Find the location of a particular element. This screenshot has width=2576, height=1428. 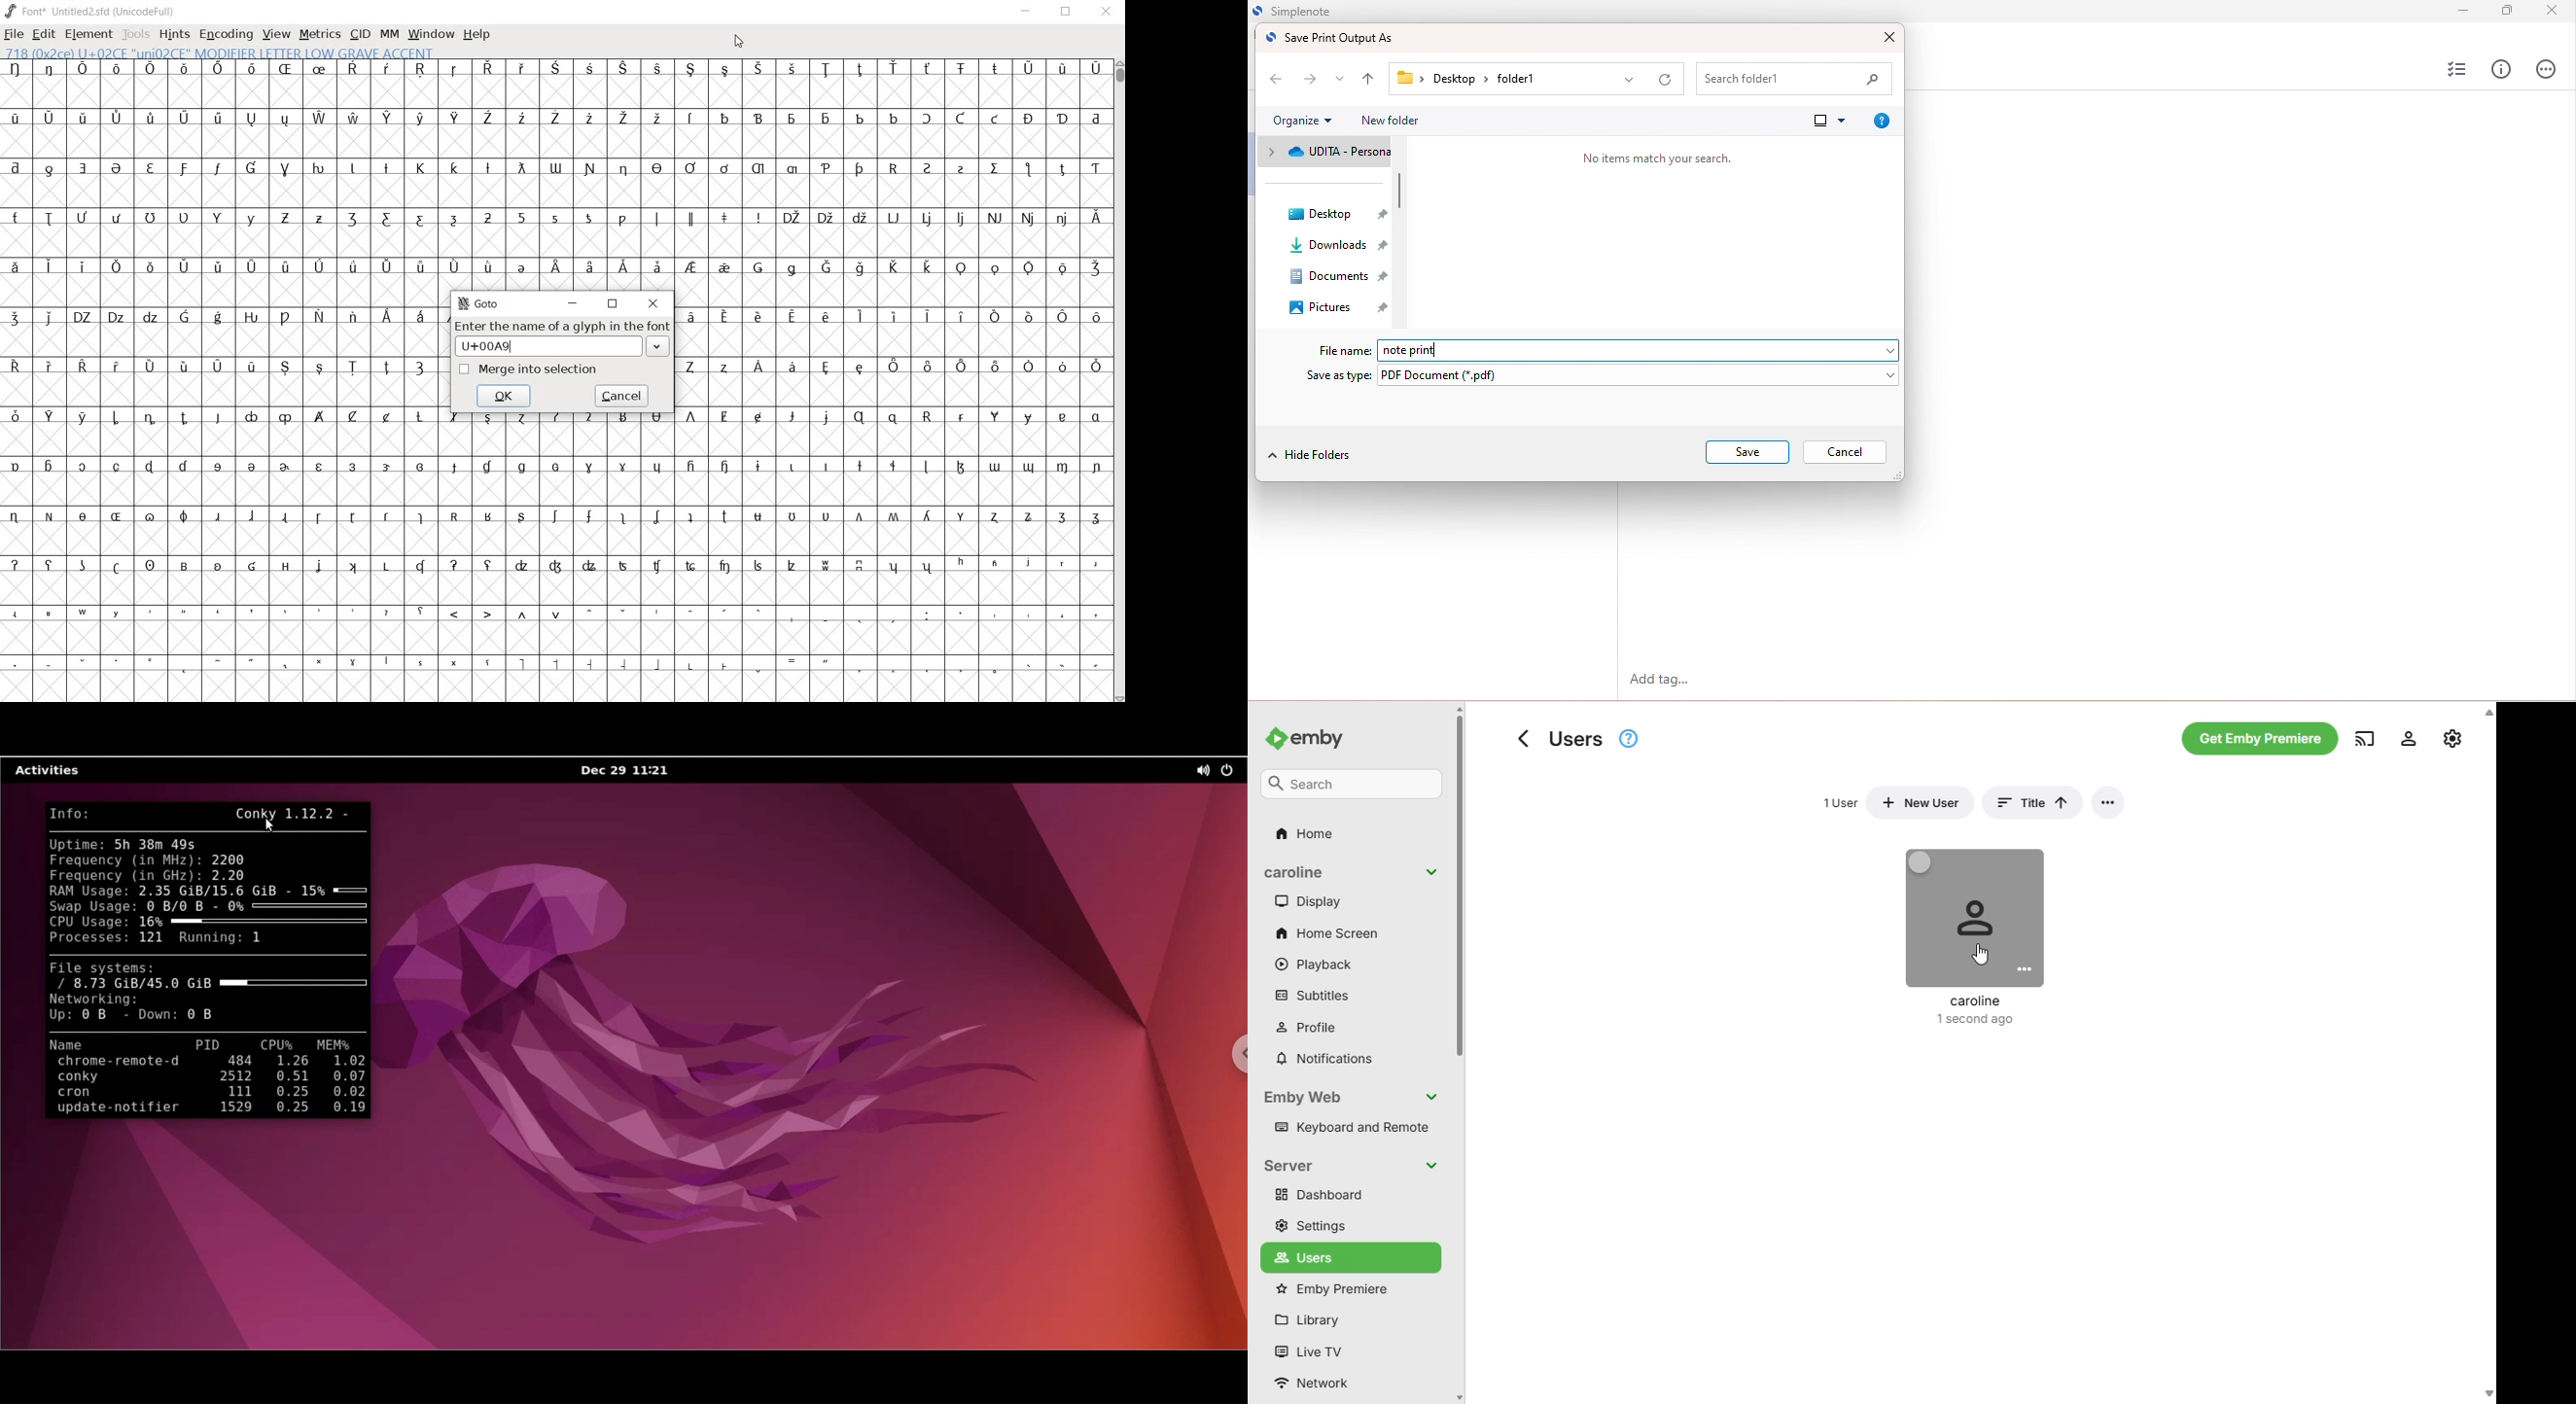

hints is located at coordinates (173, 35).